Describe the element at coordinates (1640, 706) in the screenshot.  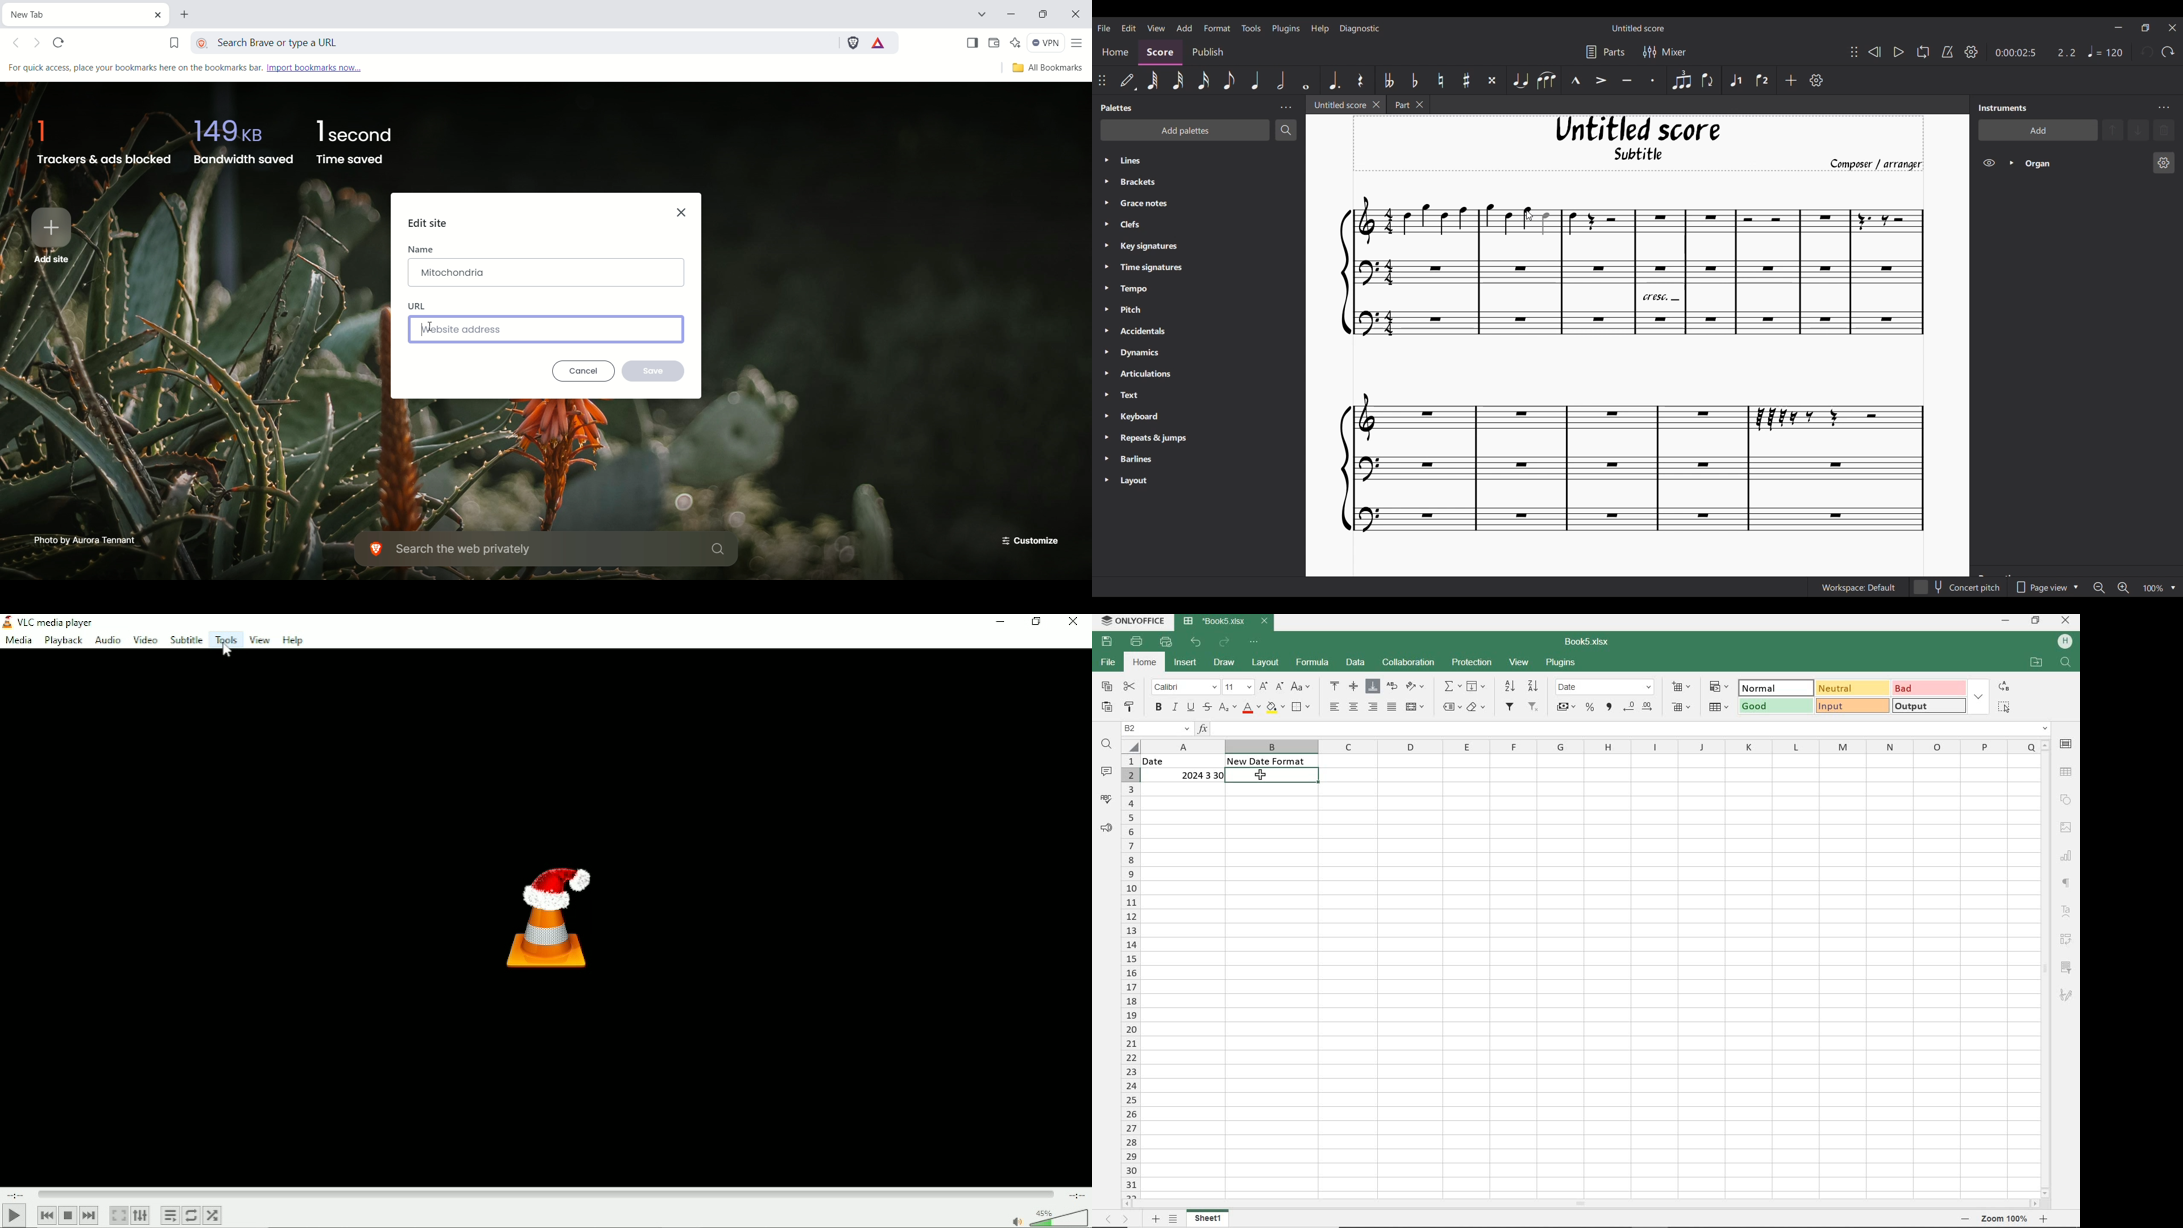
I see `CHANGE DECIMAL` at that location.